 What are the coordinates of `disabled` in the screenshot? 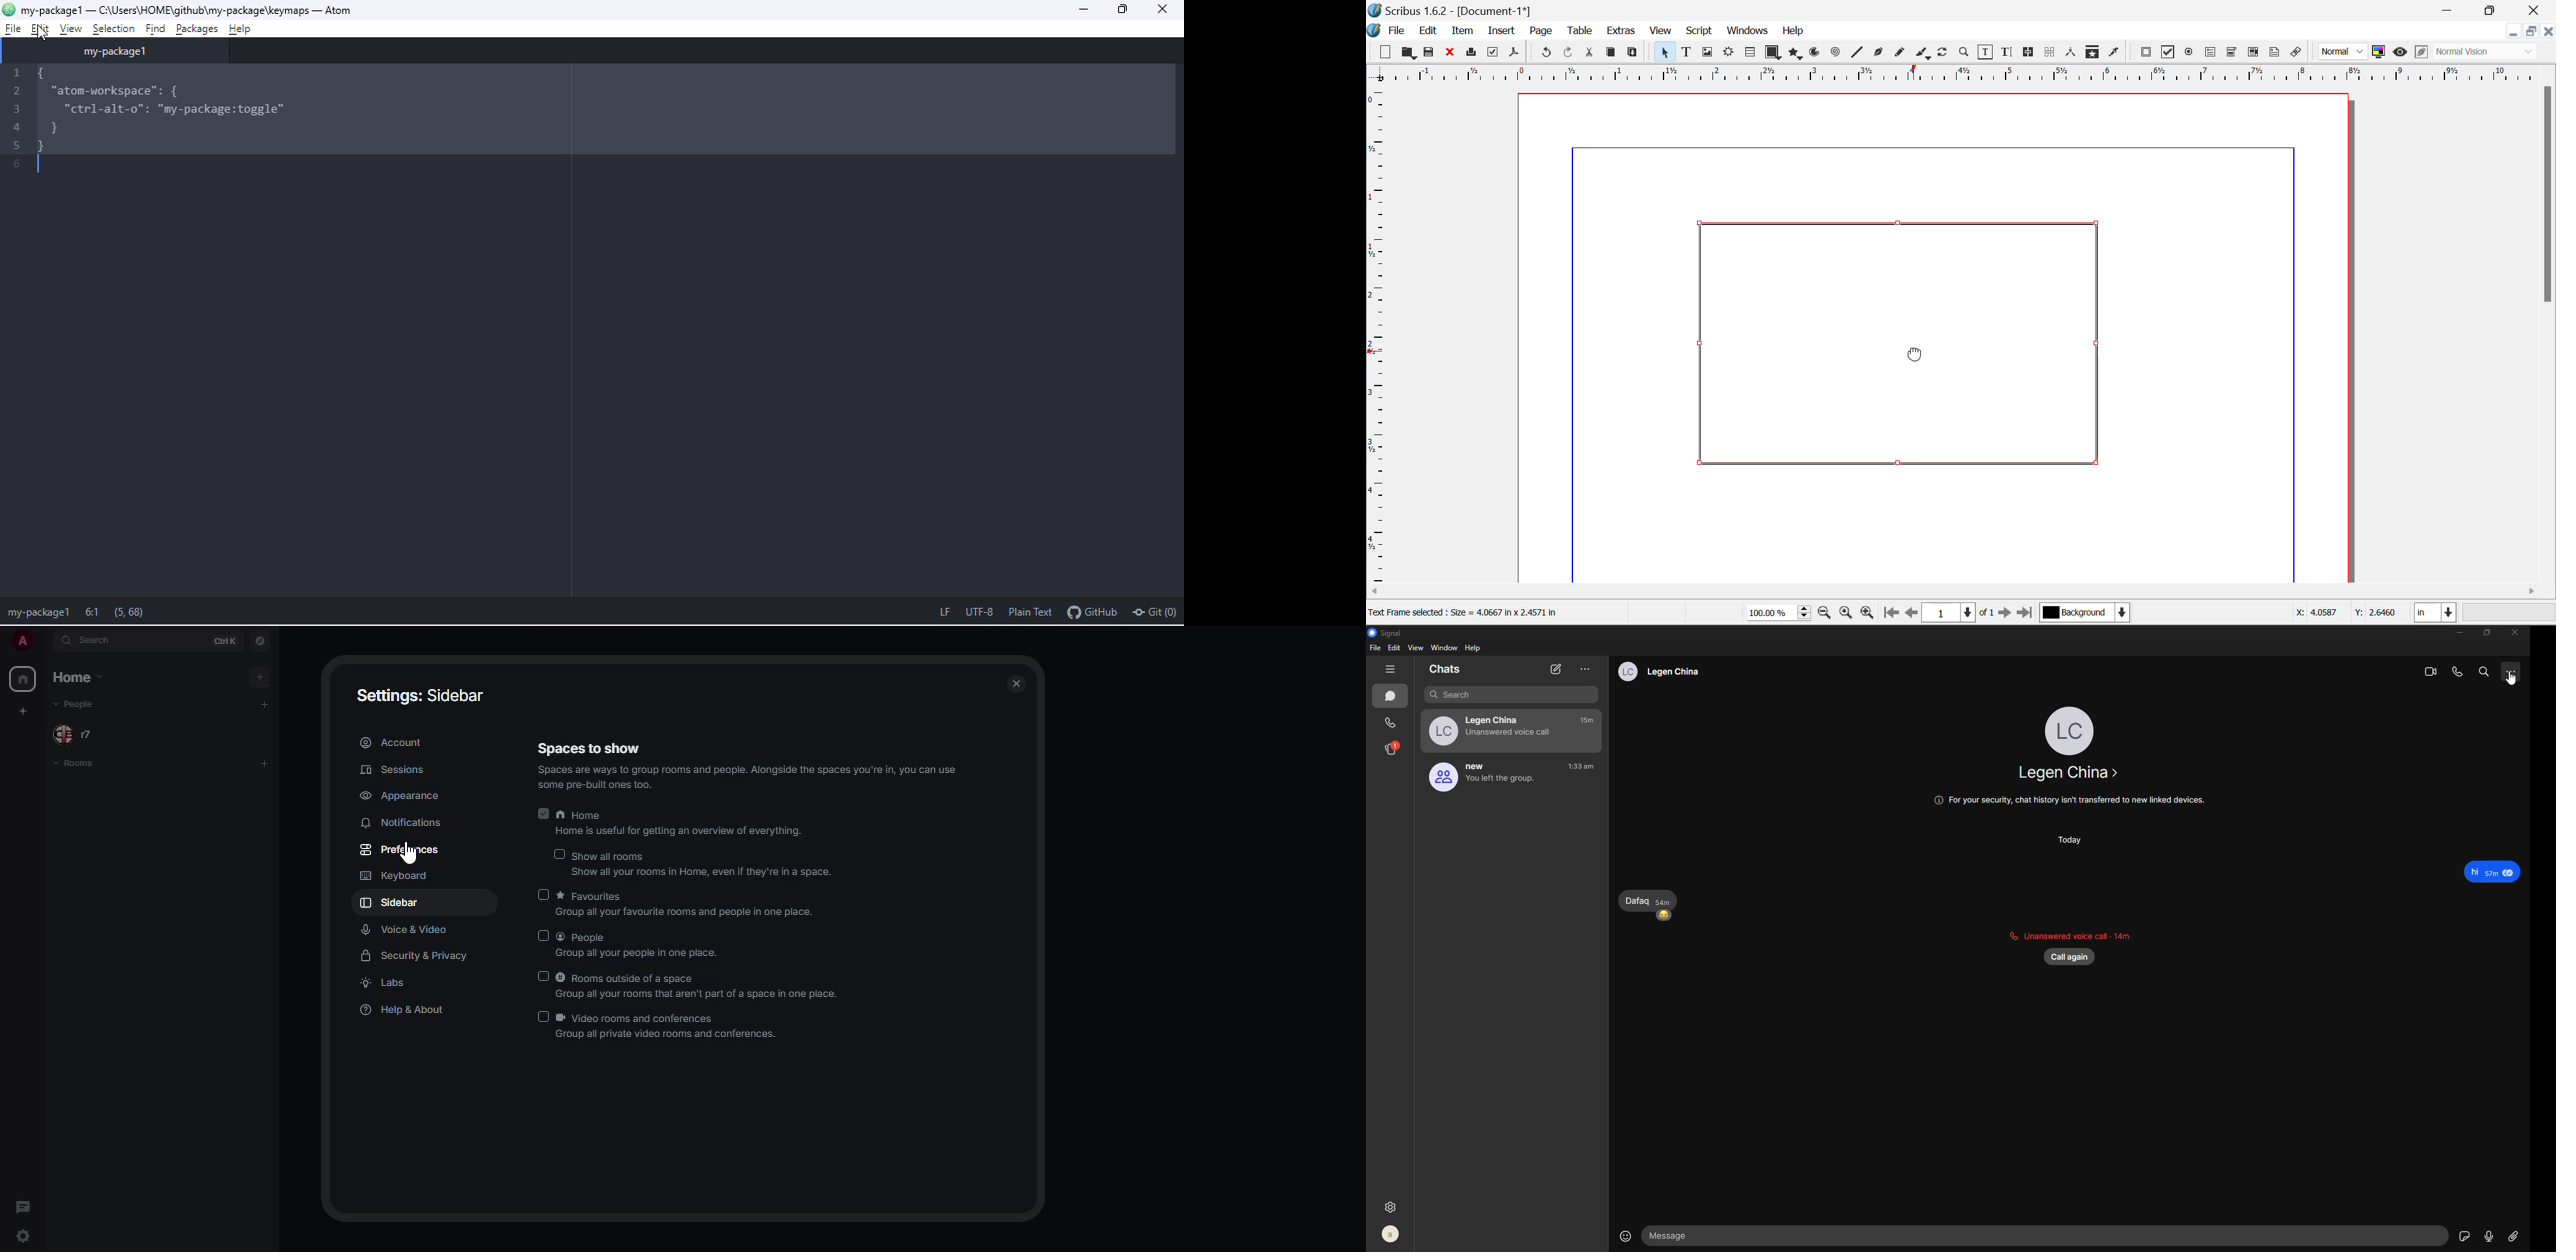 It's located at (543, 1016).